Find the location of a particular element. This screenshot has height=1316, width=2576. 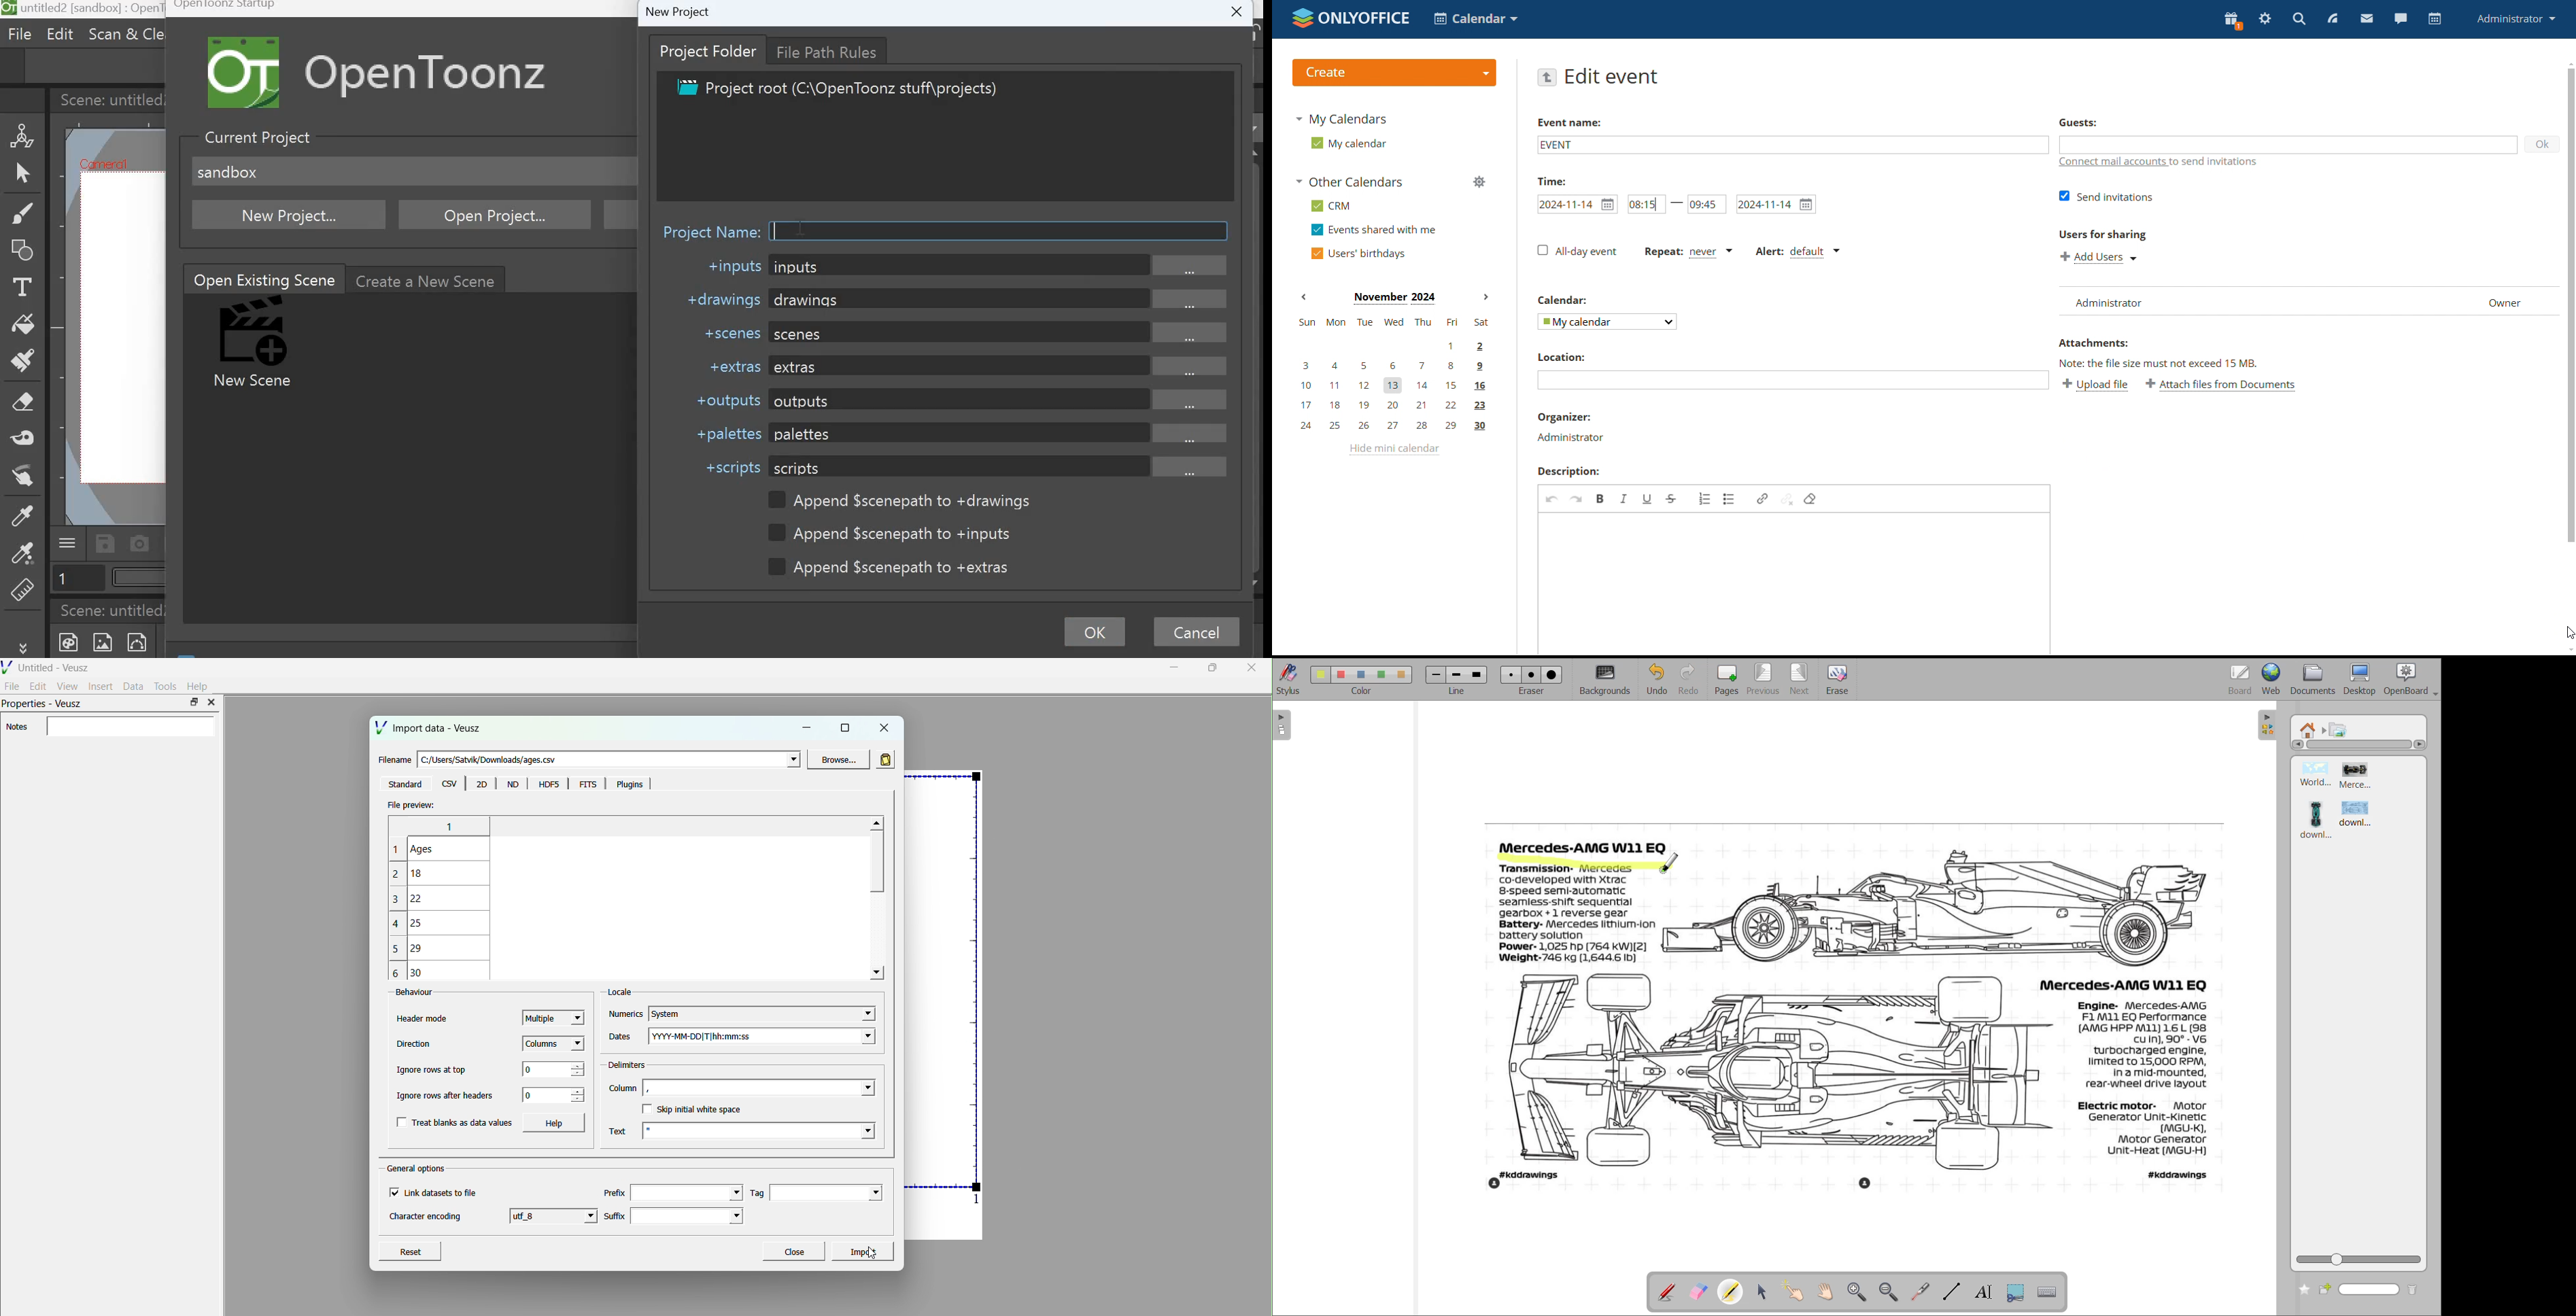

zoom out is located at coordinates (1889, 1292).